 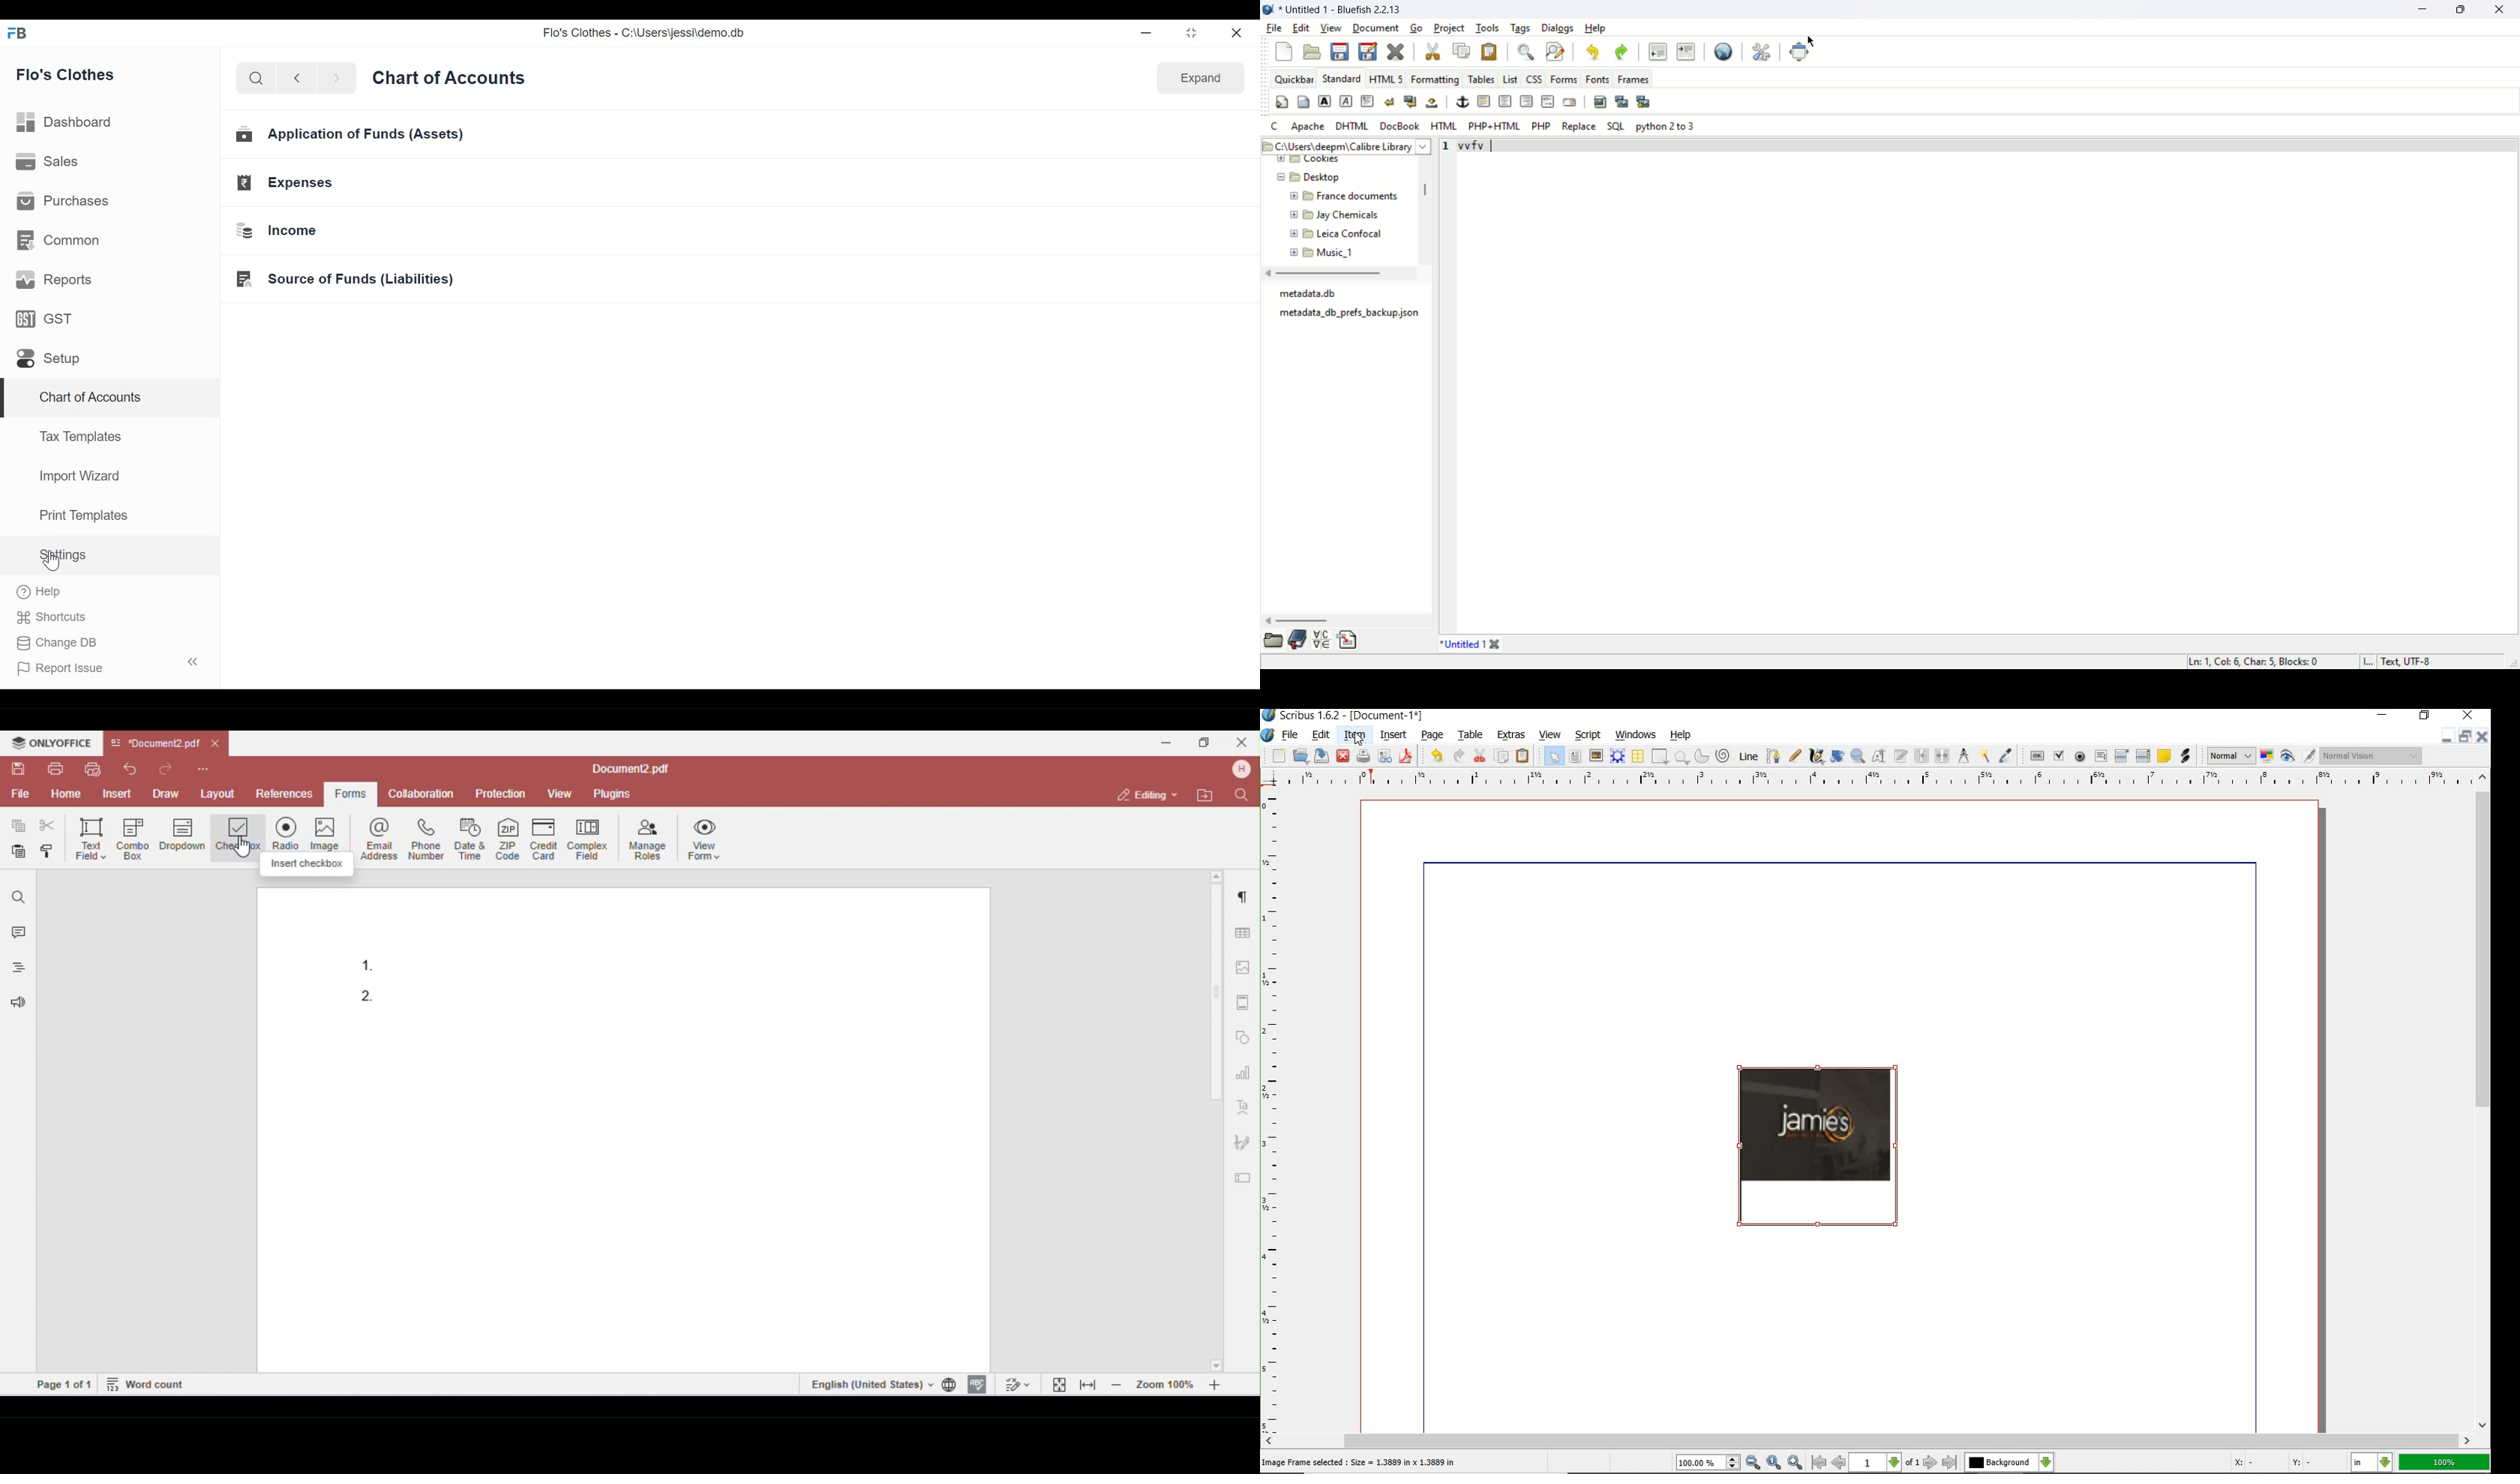 What do you see at coordinates (48, 162) in the screenshot?
I see `Sales` at bounding box center [48, 162].